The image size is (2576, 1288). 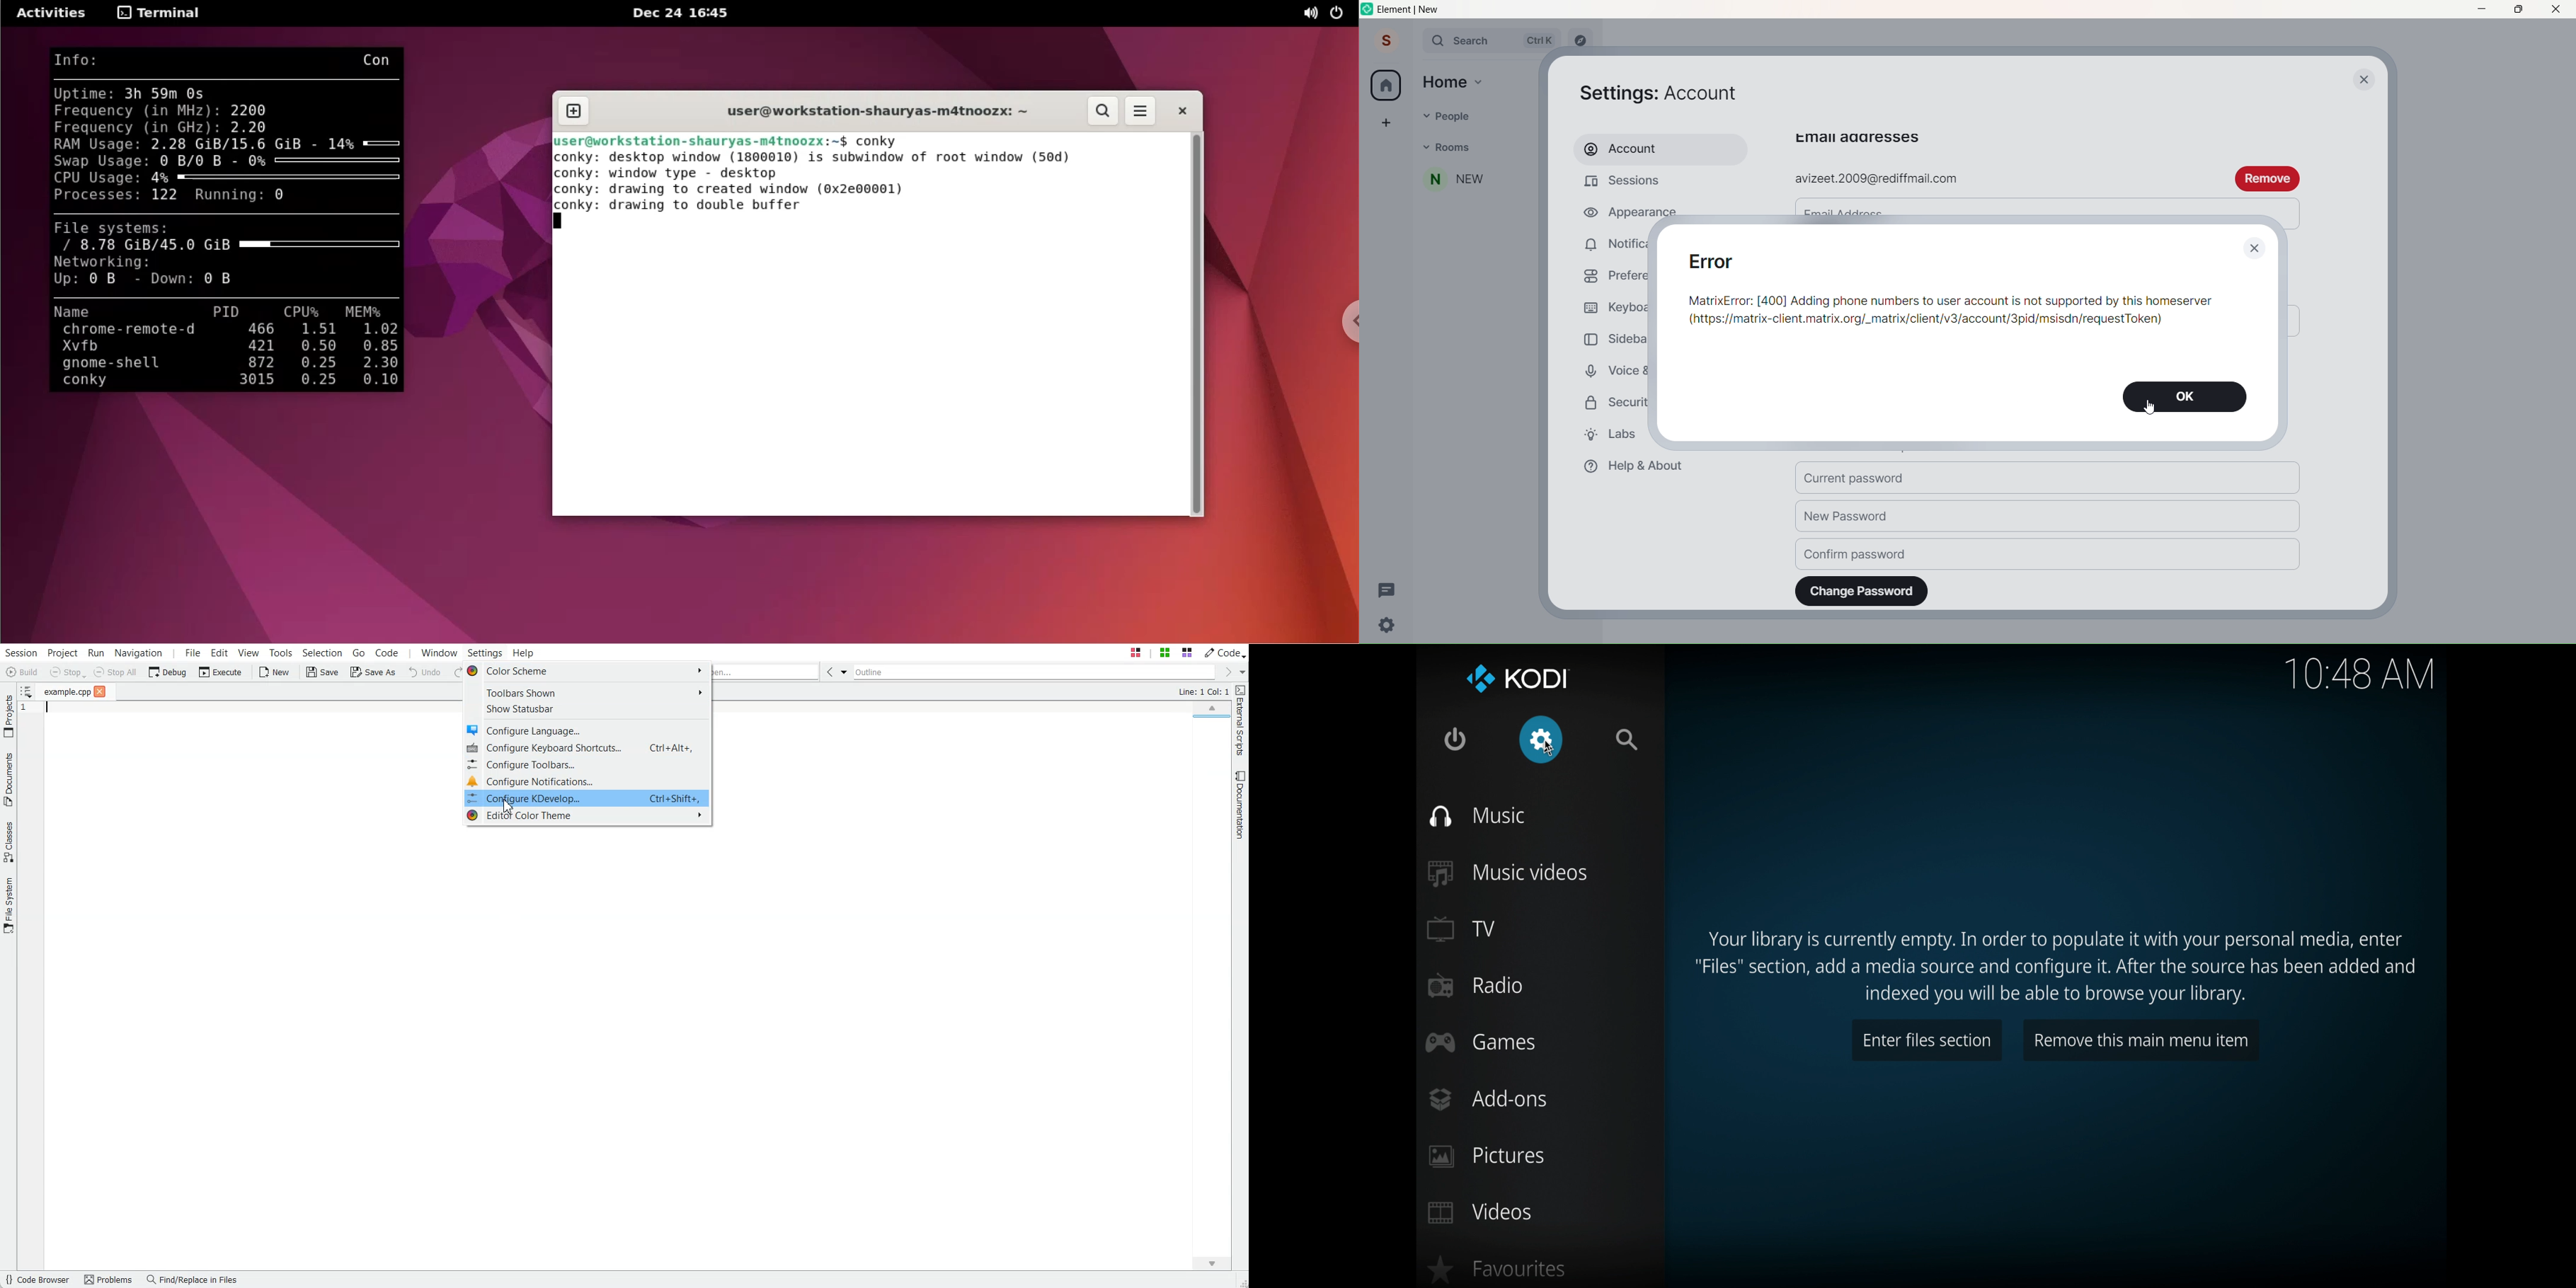 What do you see at coordinates (1668, 91) in the screenshot?
I see `Settings` at bounding box center [1668, 91].